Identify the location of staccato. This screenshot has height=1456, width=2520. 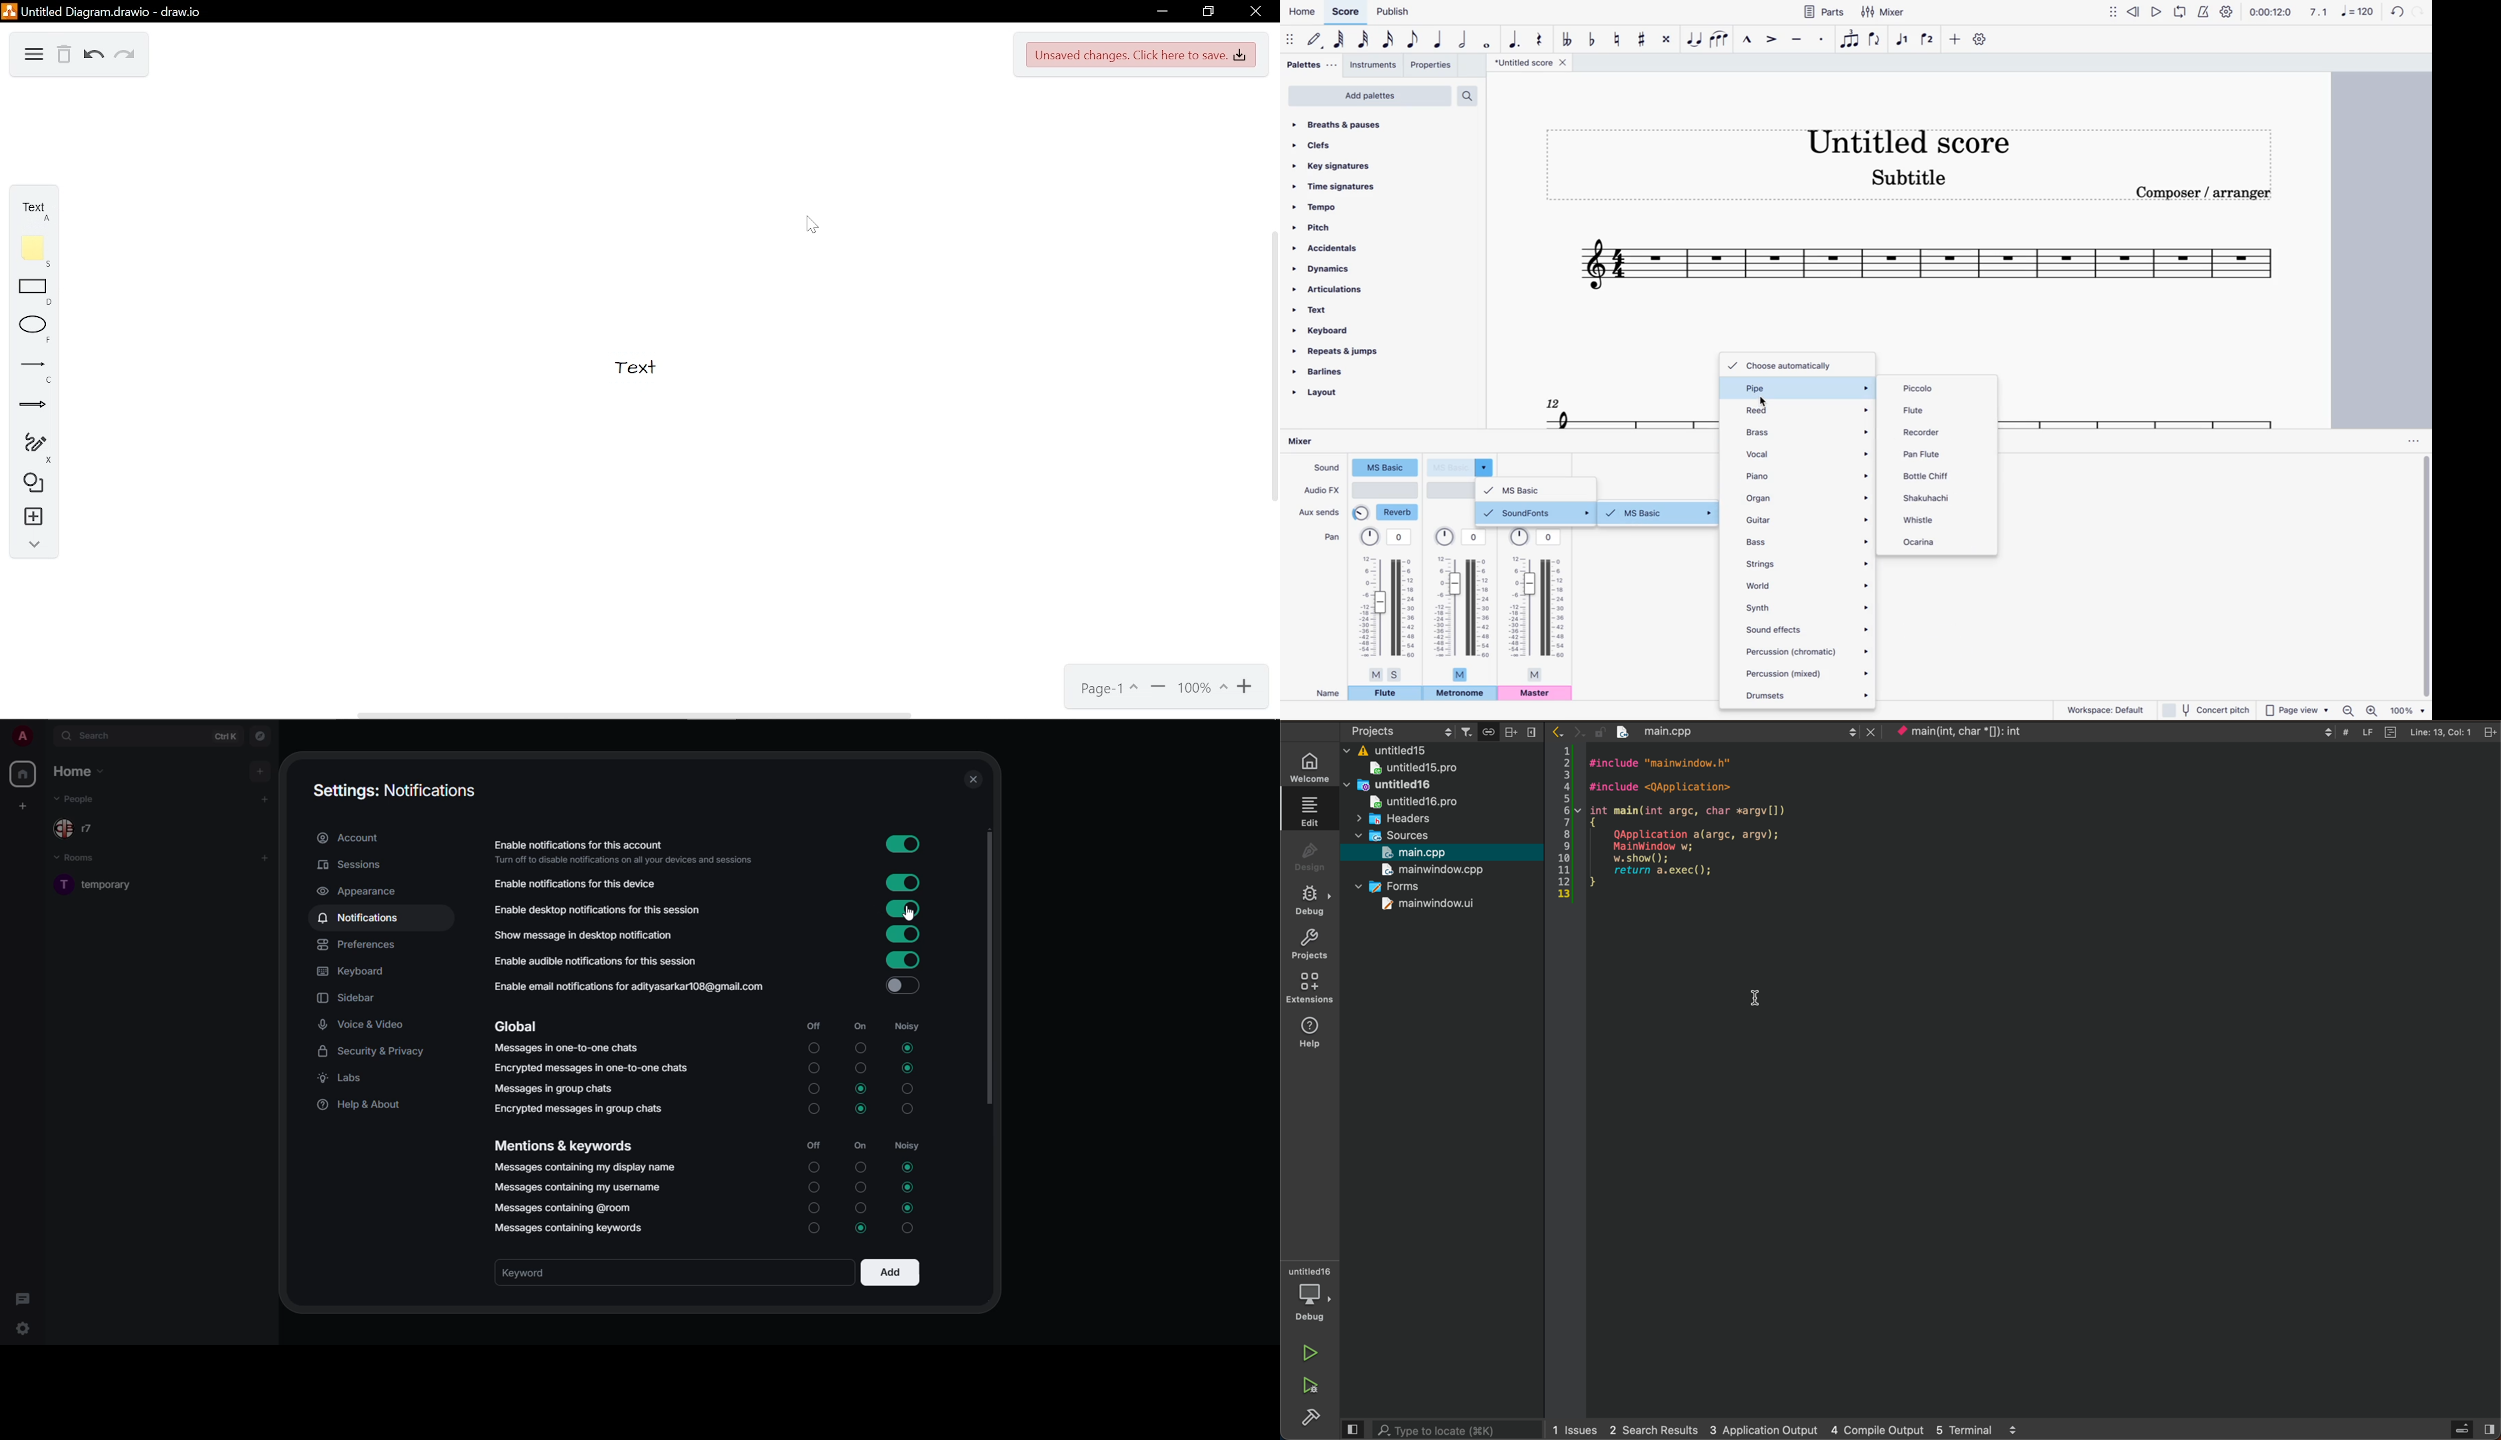
(1820, 43).